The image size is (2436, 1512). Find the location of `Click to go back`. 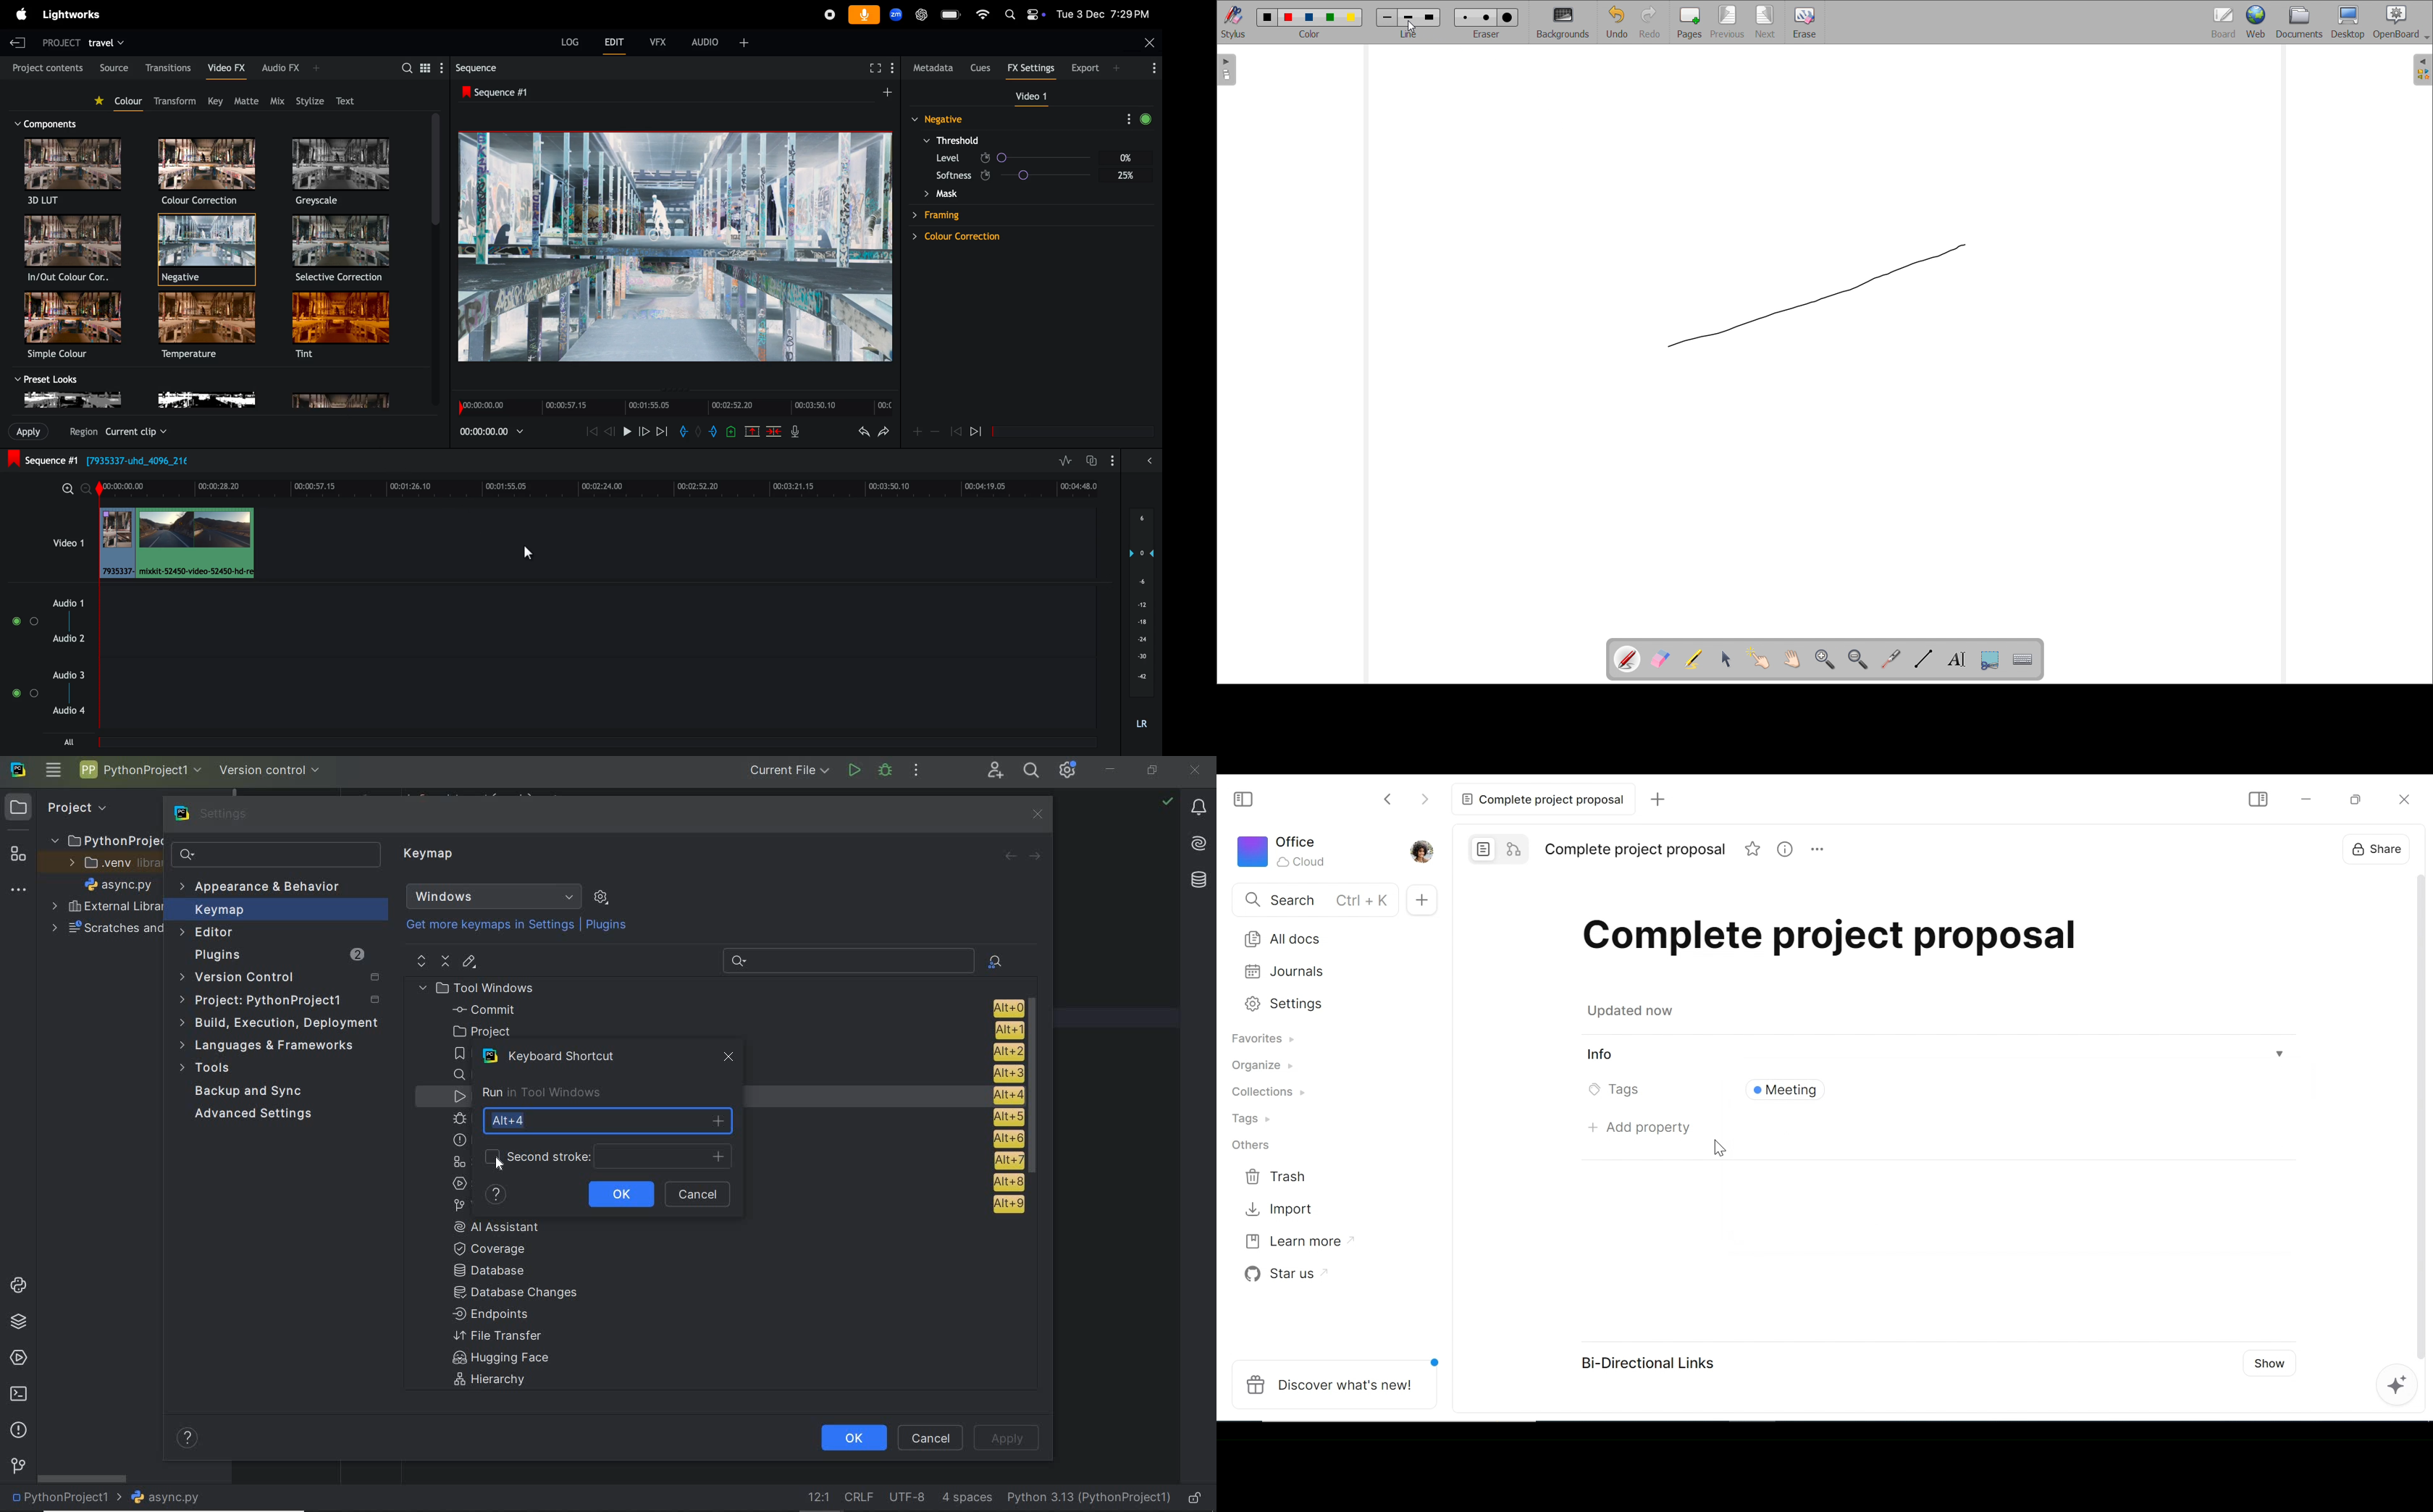

Click to go back is located at coordinates (1383, 800).